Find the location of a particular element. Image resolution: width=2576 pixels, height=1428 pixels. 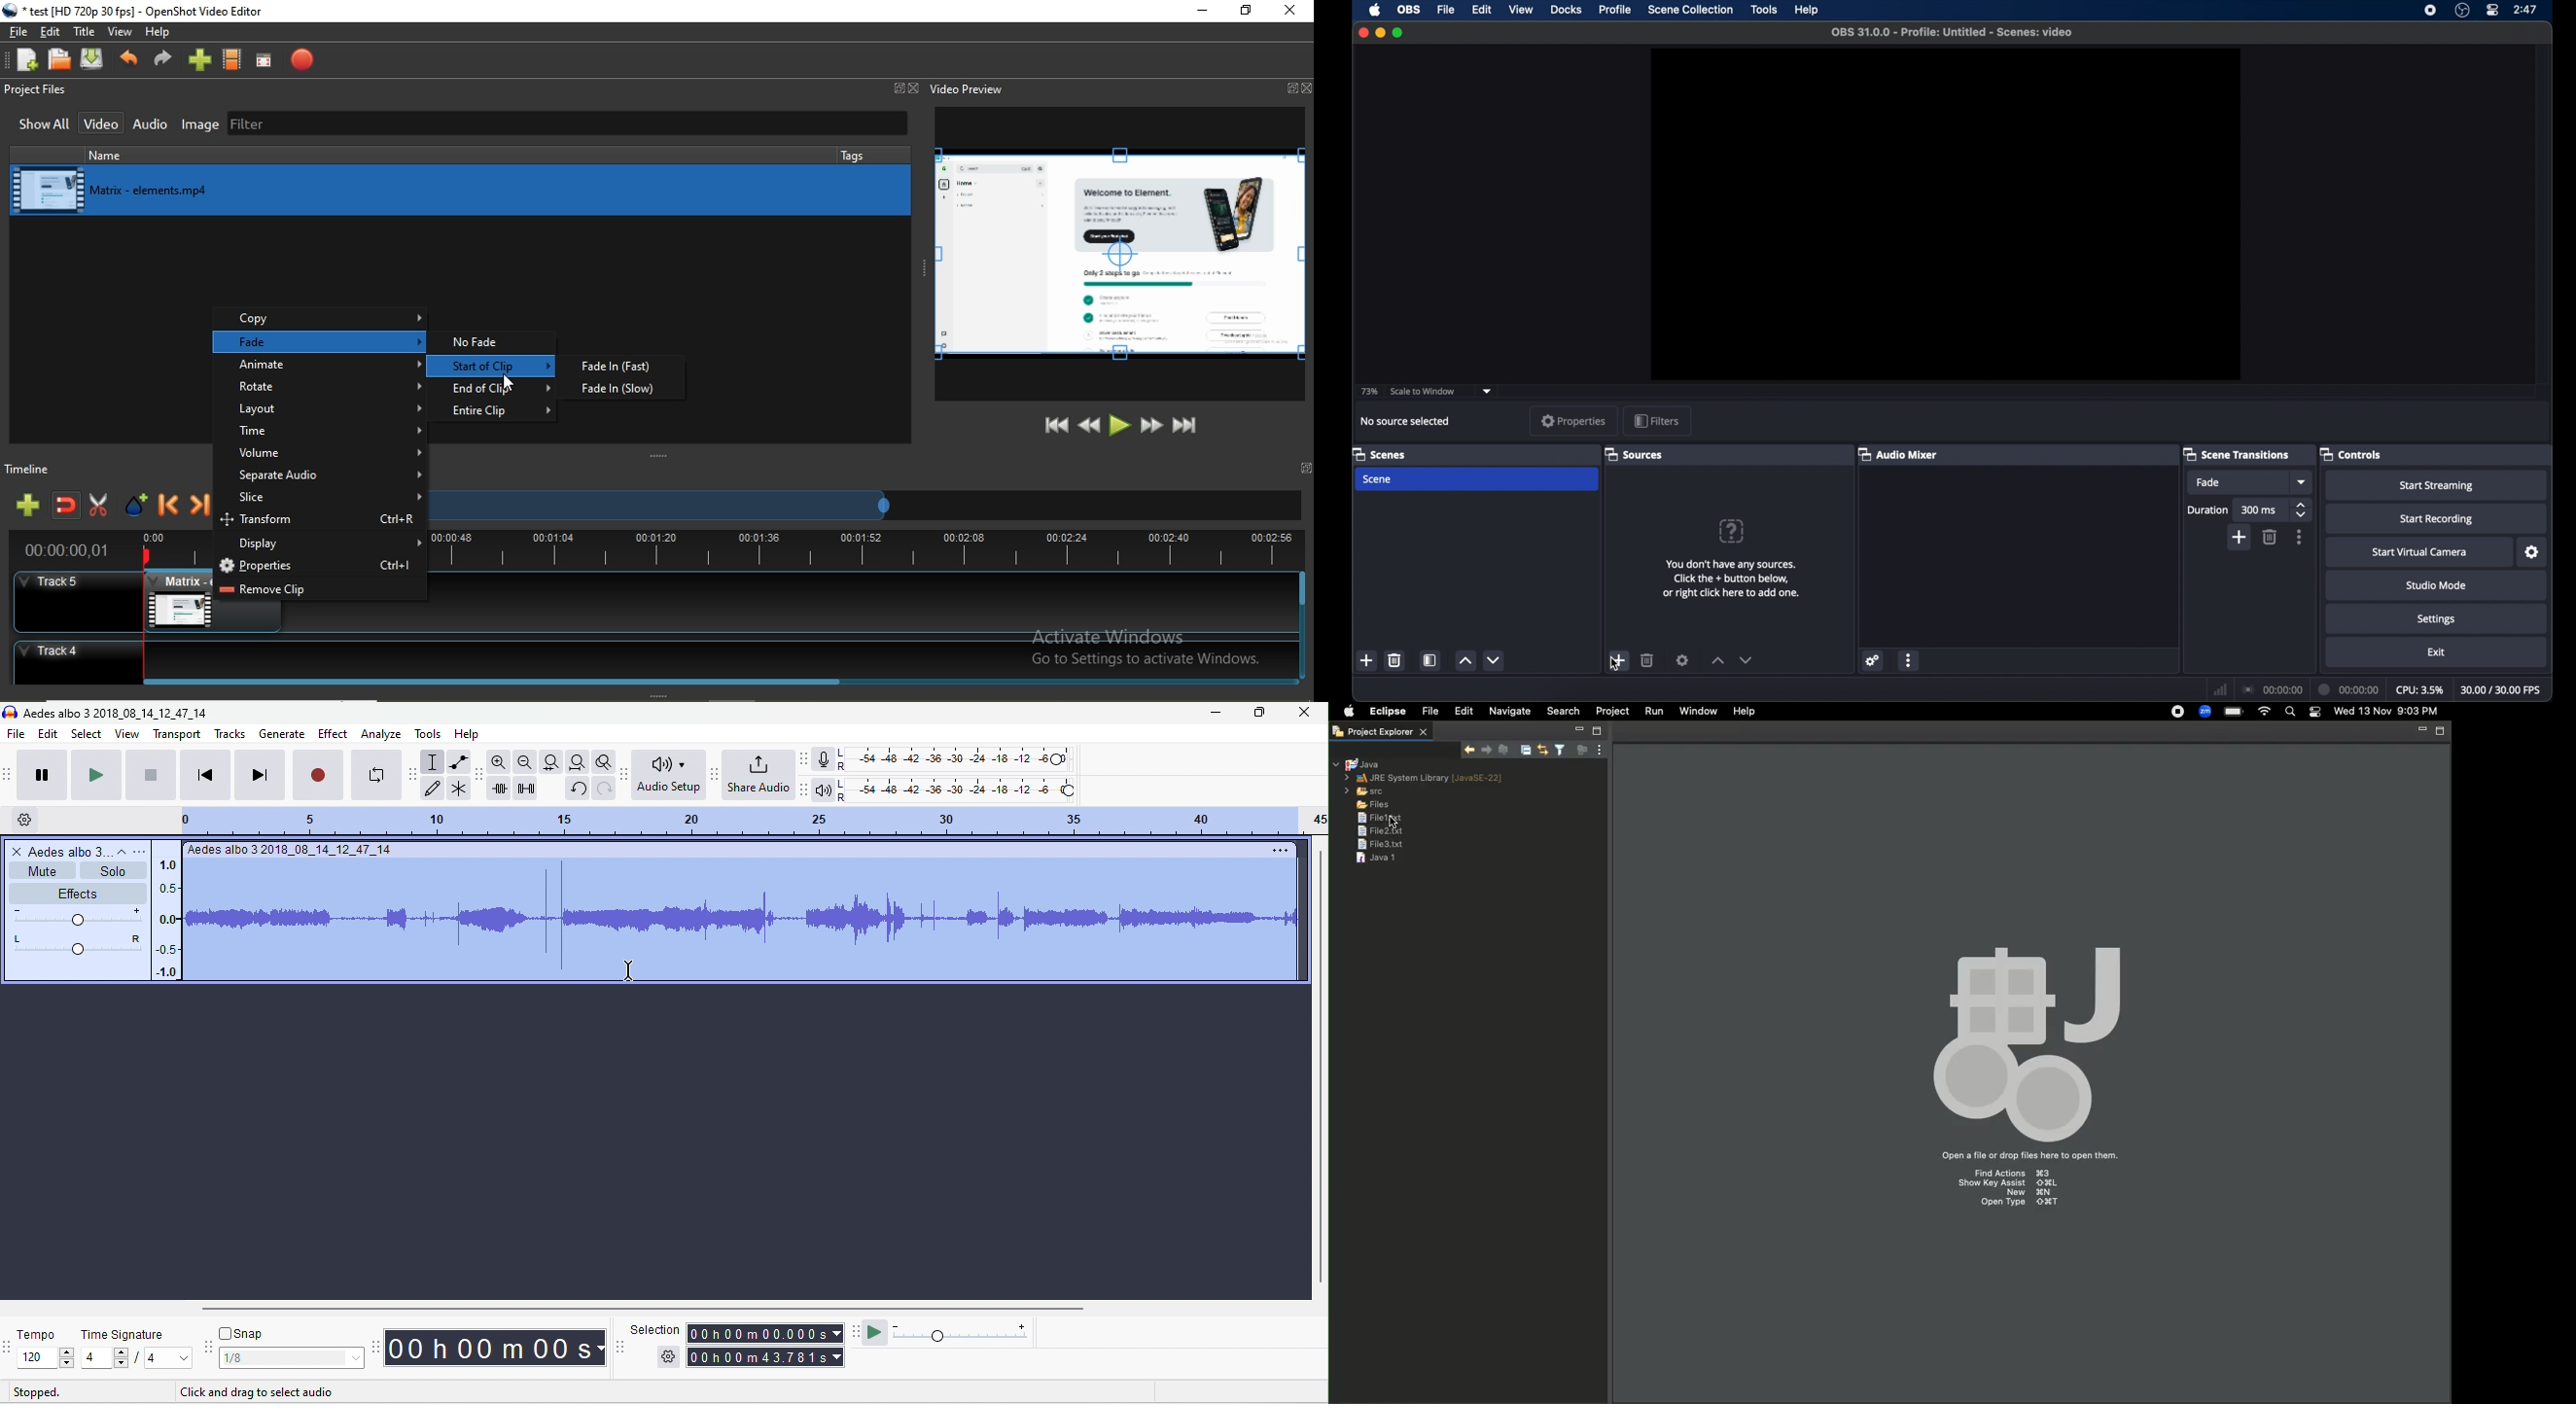

end of clip is located at coordinates (504, 390).